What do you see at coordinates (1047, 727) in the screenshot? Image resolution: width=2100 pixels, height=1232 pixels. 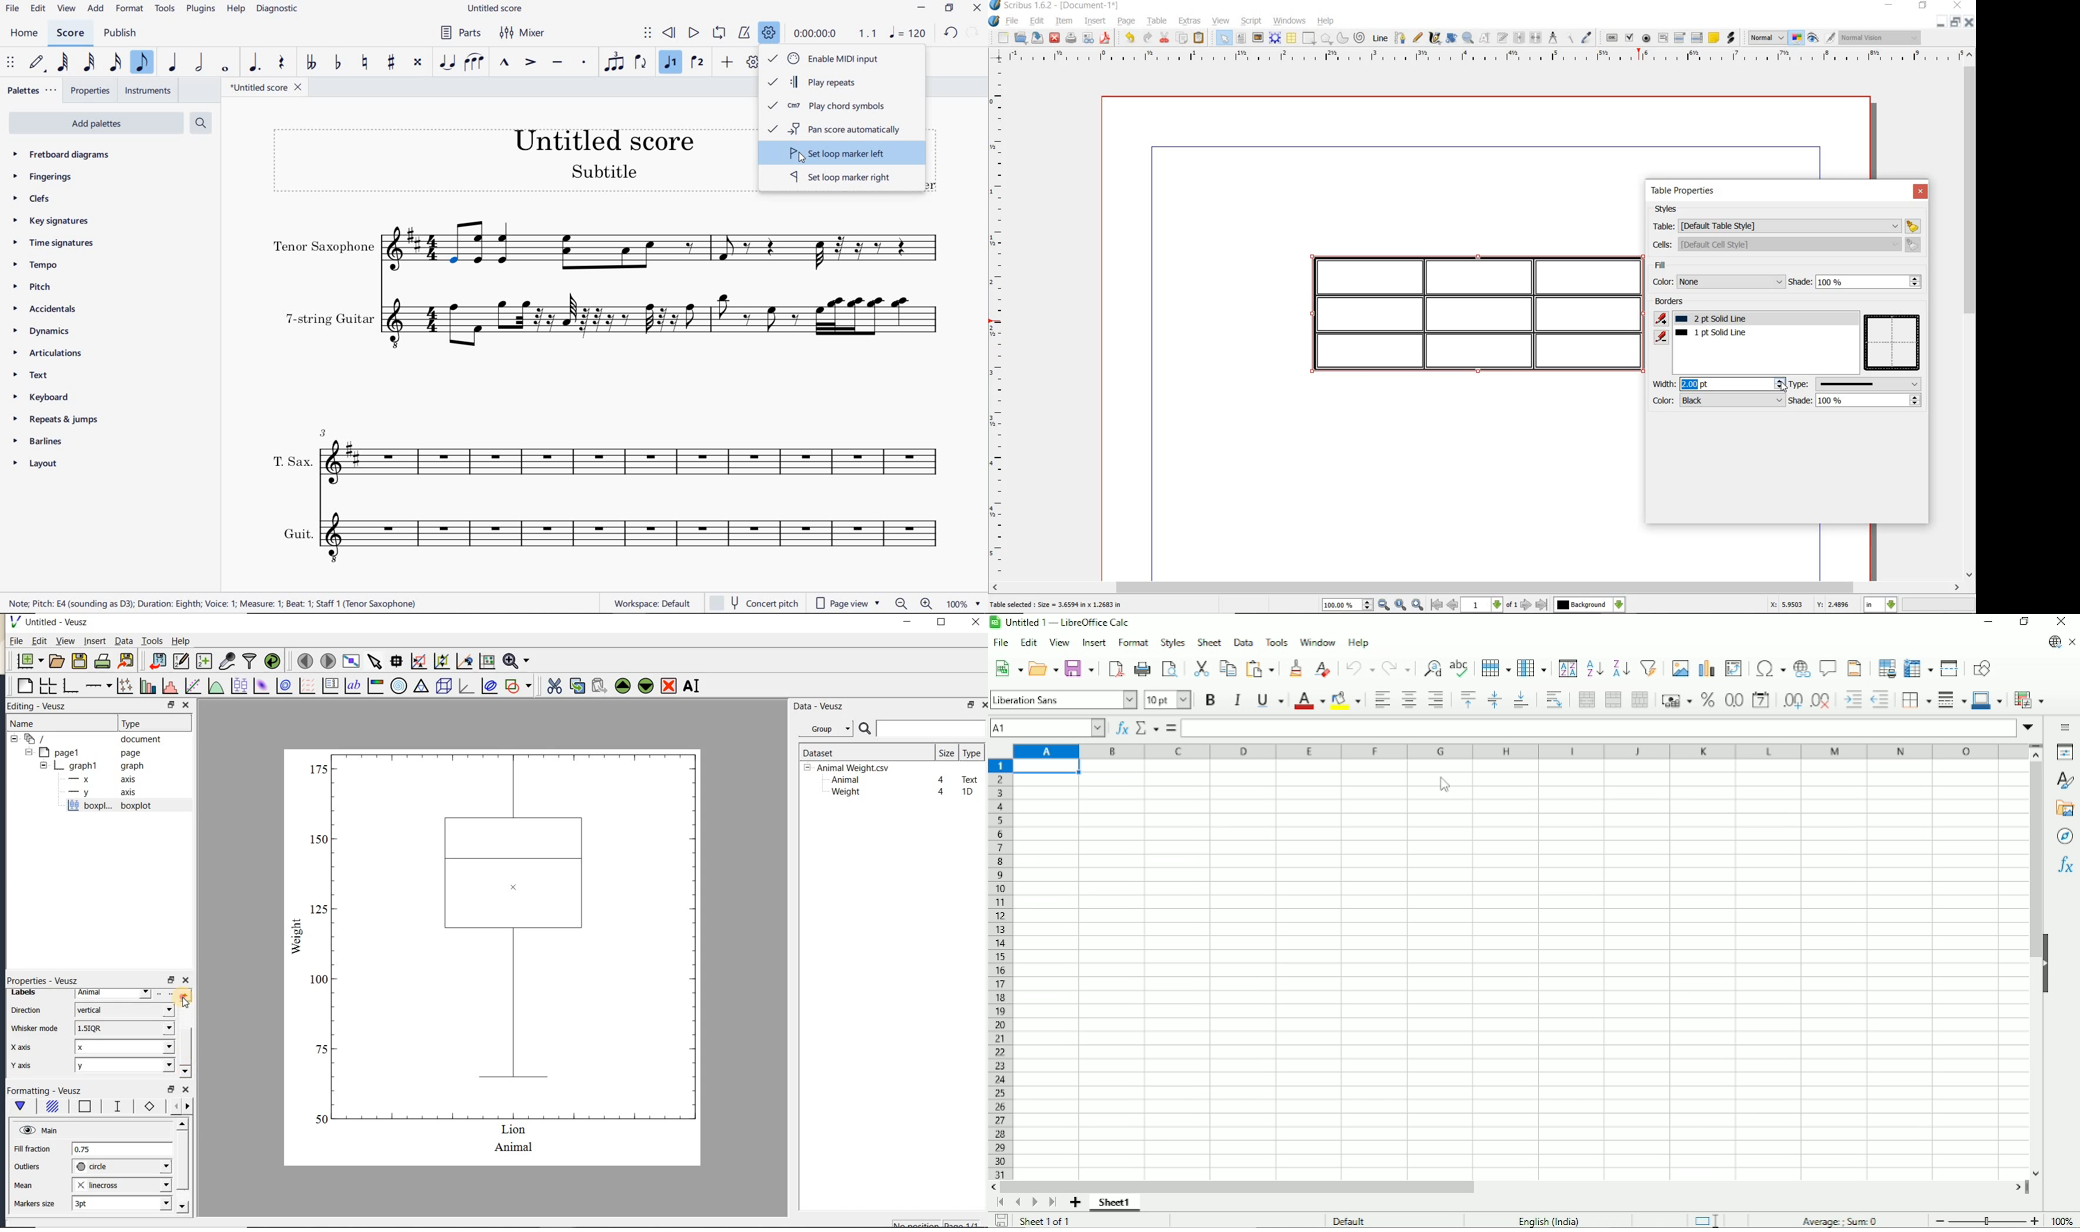 I see `Current cell` at bounding box center [1047, 727].